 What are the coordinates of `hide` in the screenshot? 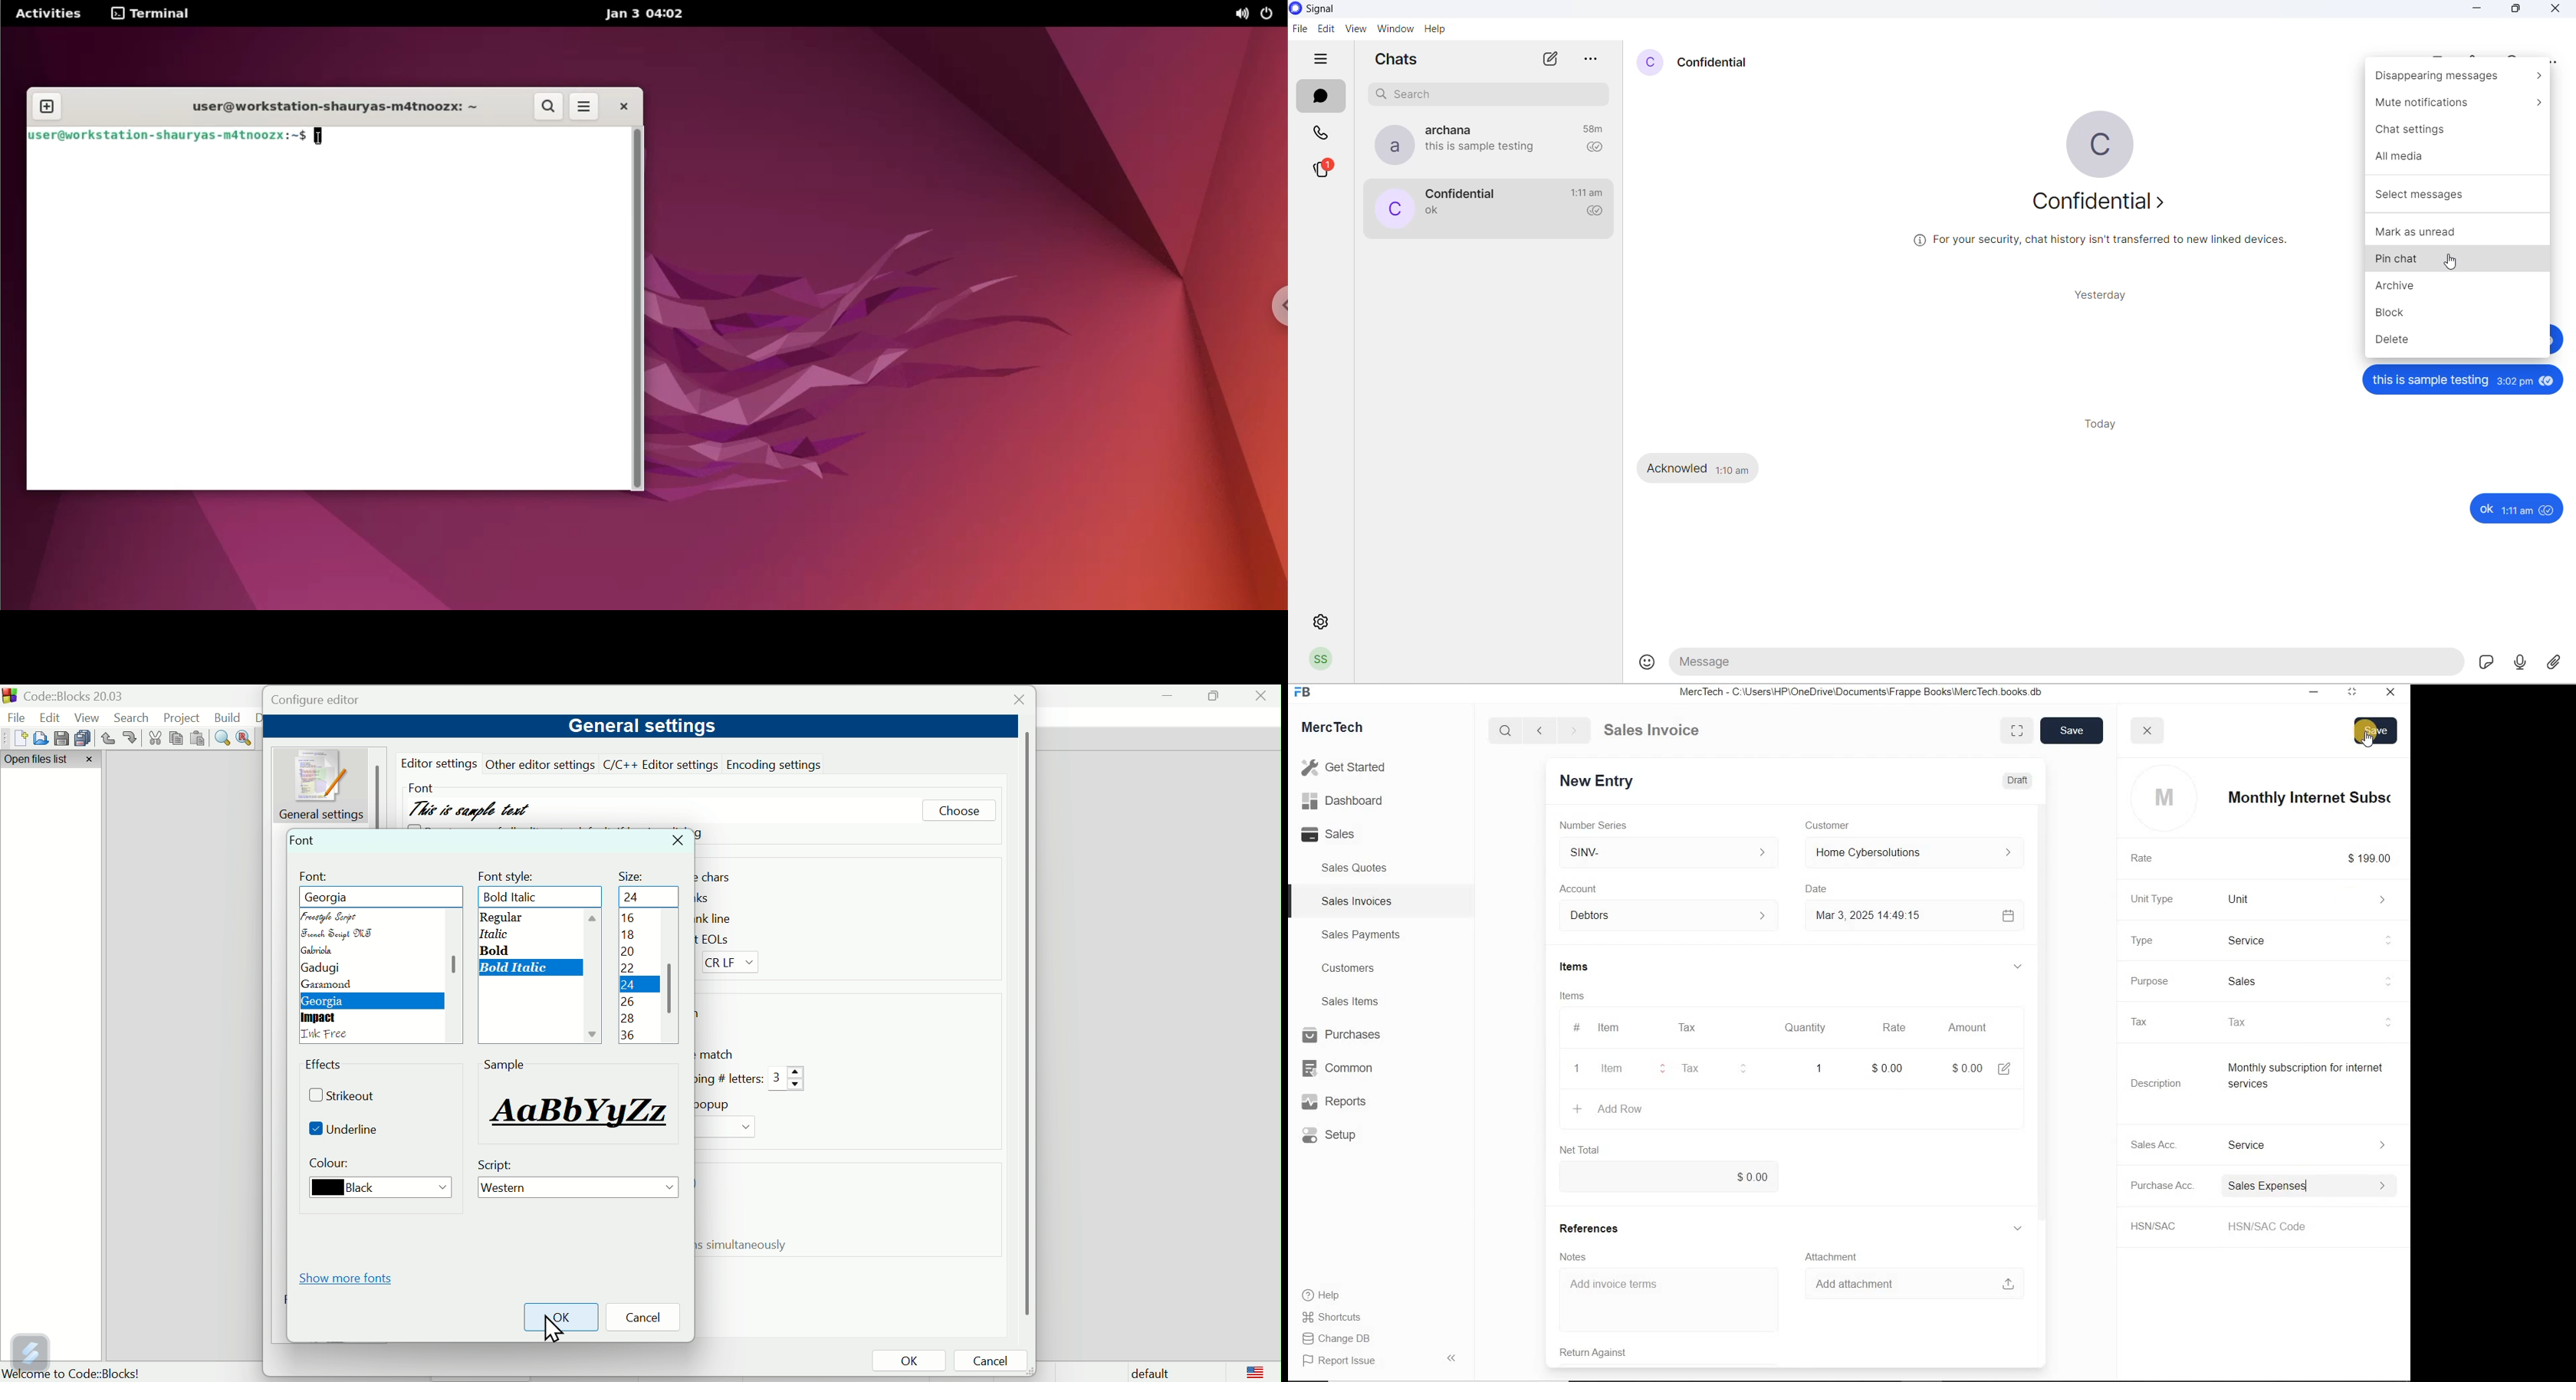 It's located at (1323, 60).